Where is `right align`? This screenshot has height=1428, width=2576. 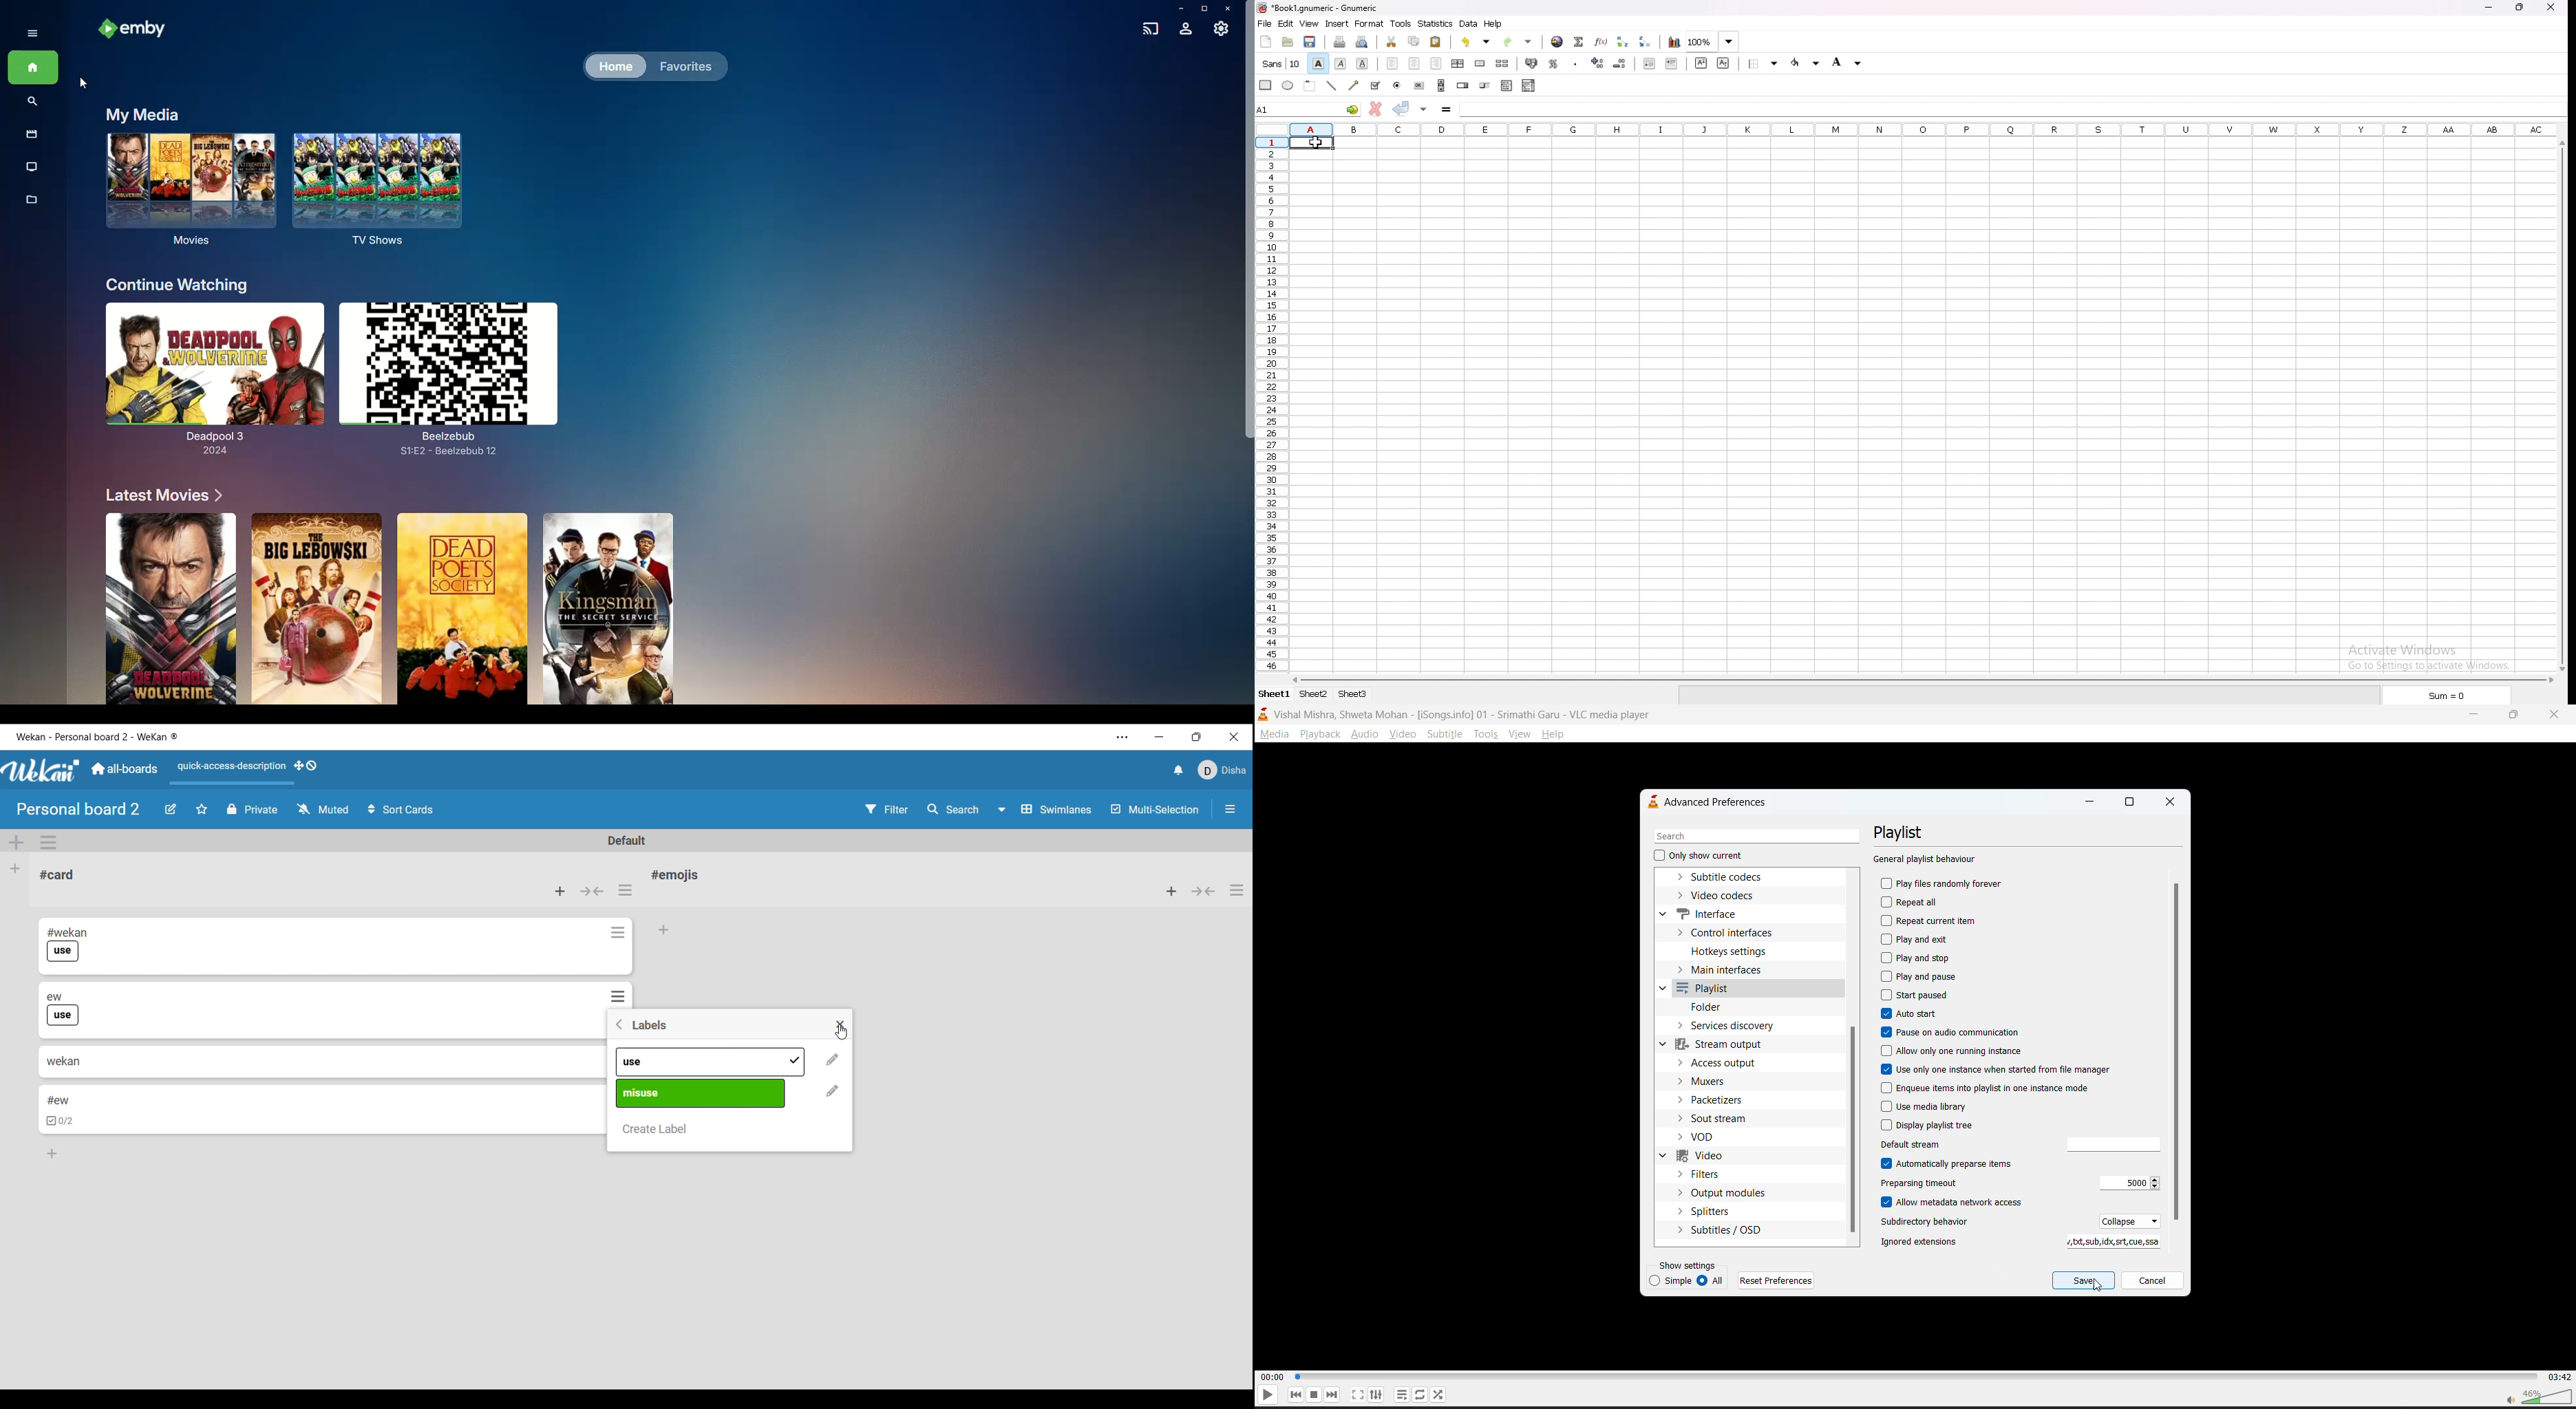 right align is located at coordinates (1436, 64).